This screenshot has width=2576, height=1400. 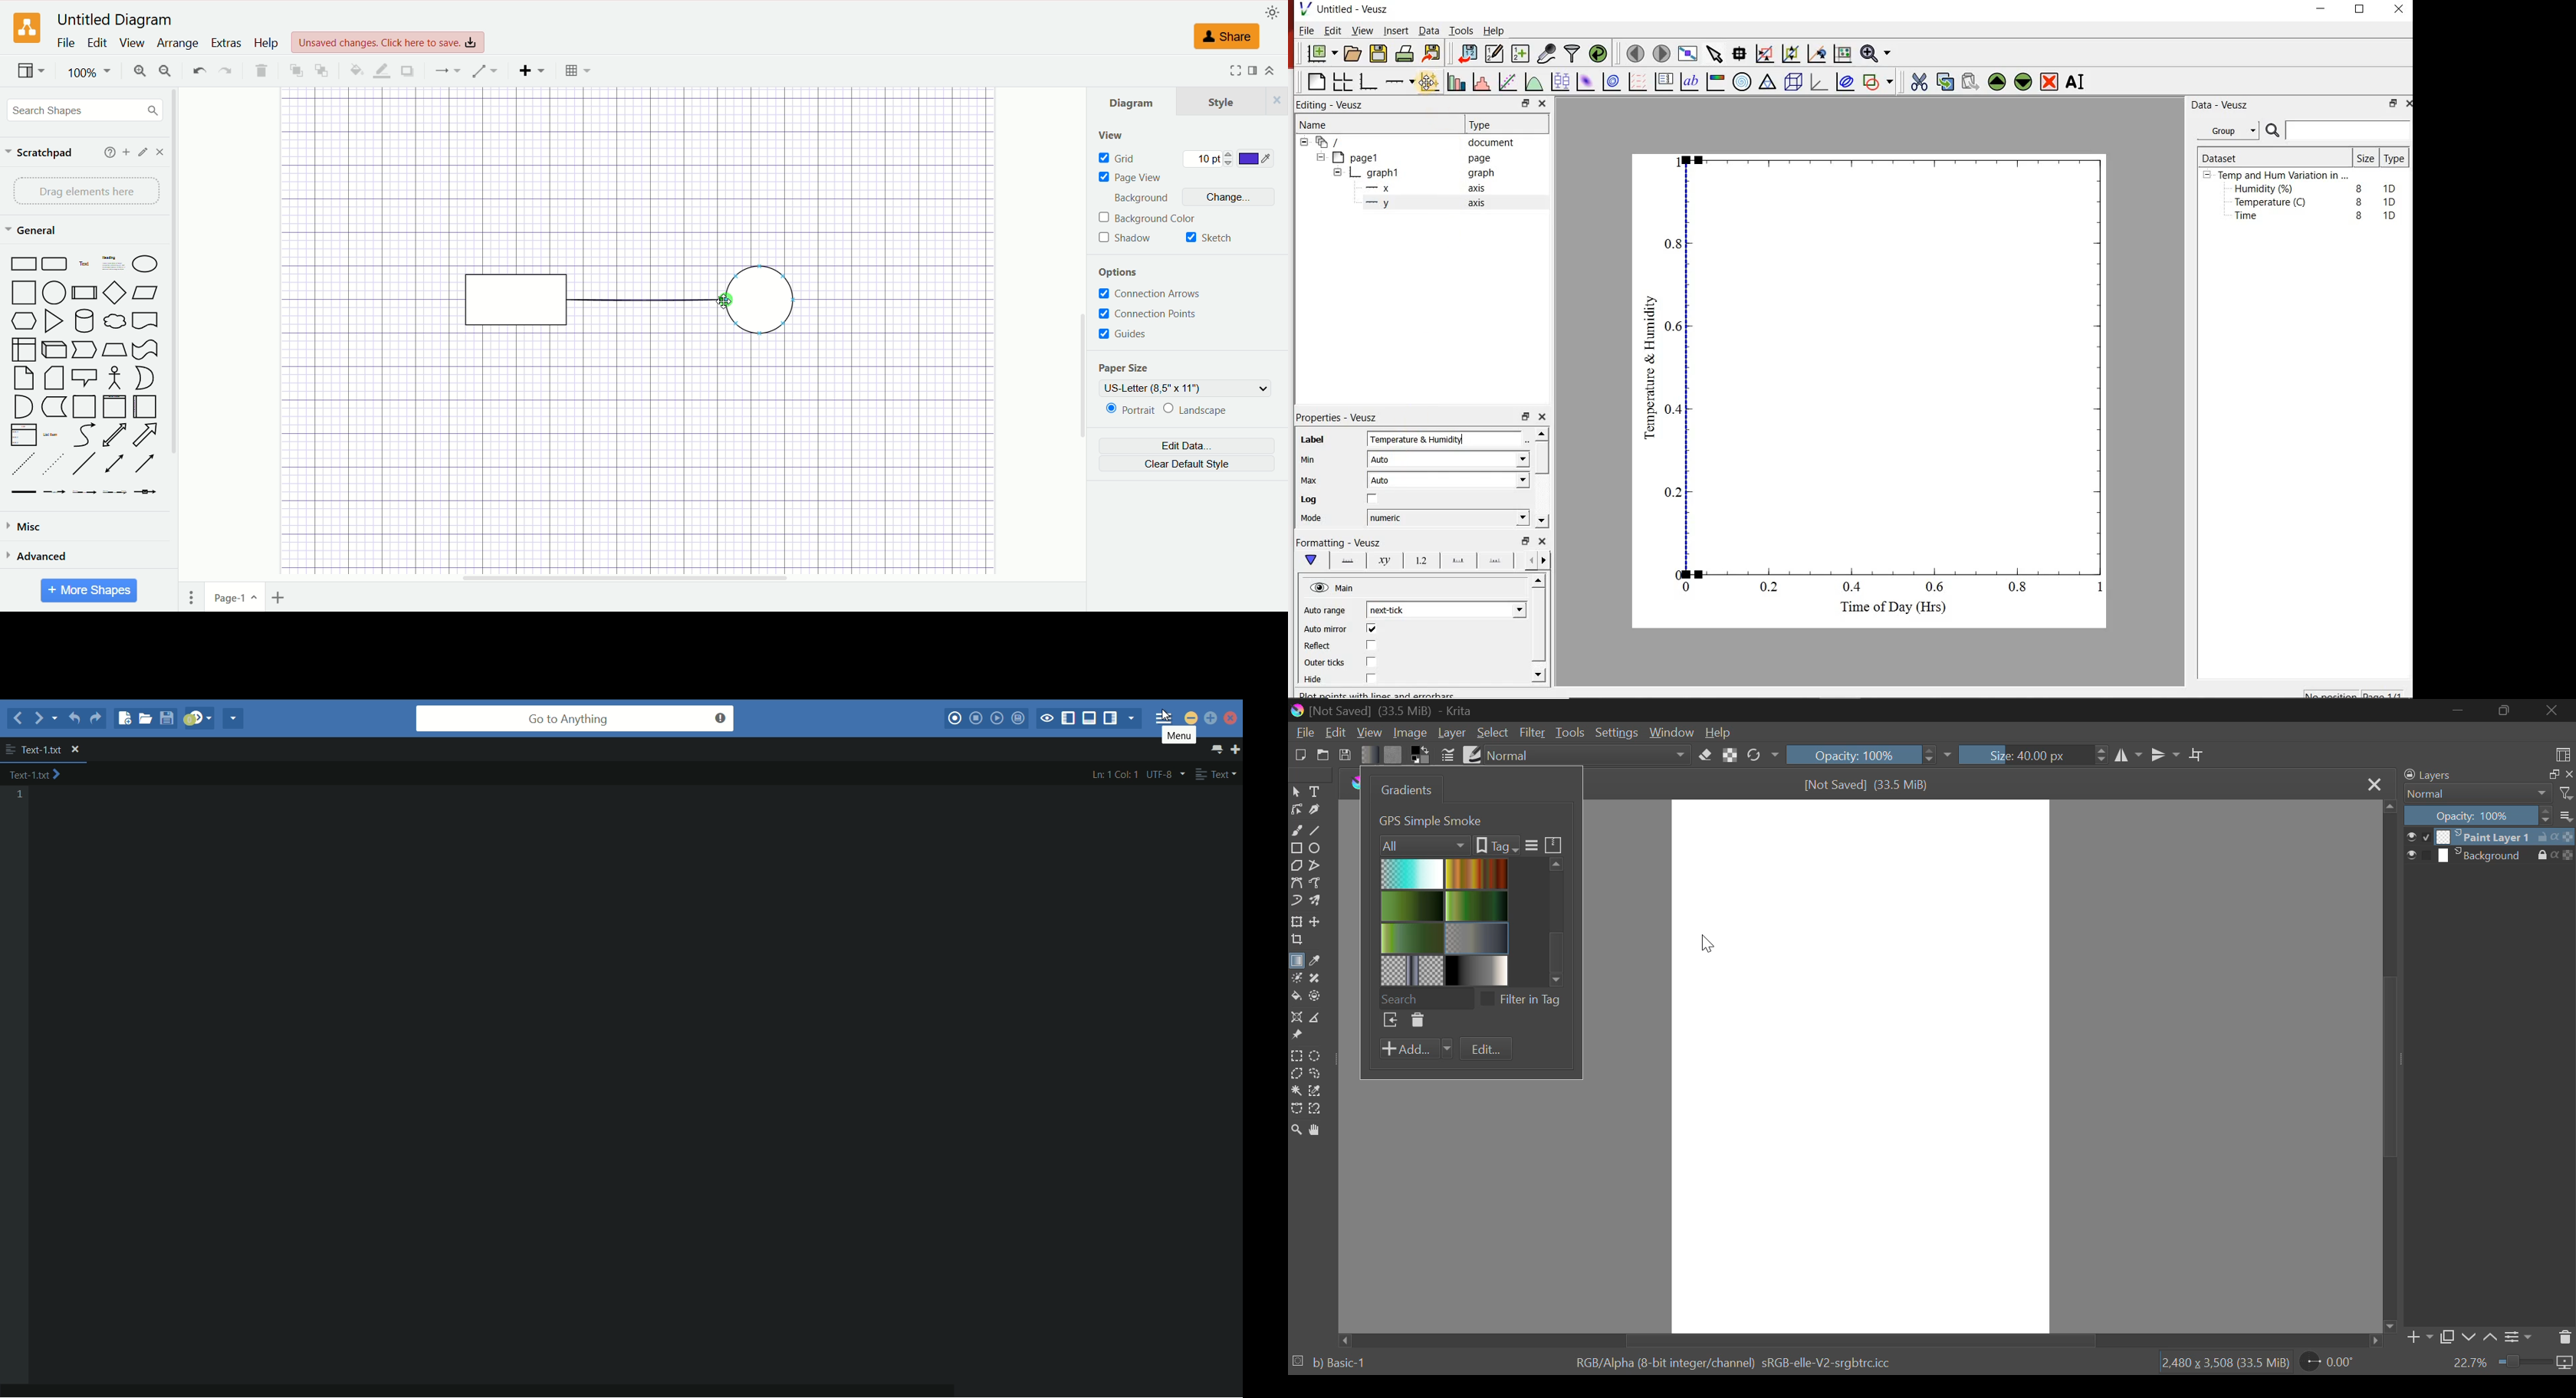 I want to click on Tools, so click(x=1460, y=31).